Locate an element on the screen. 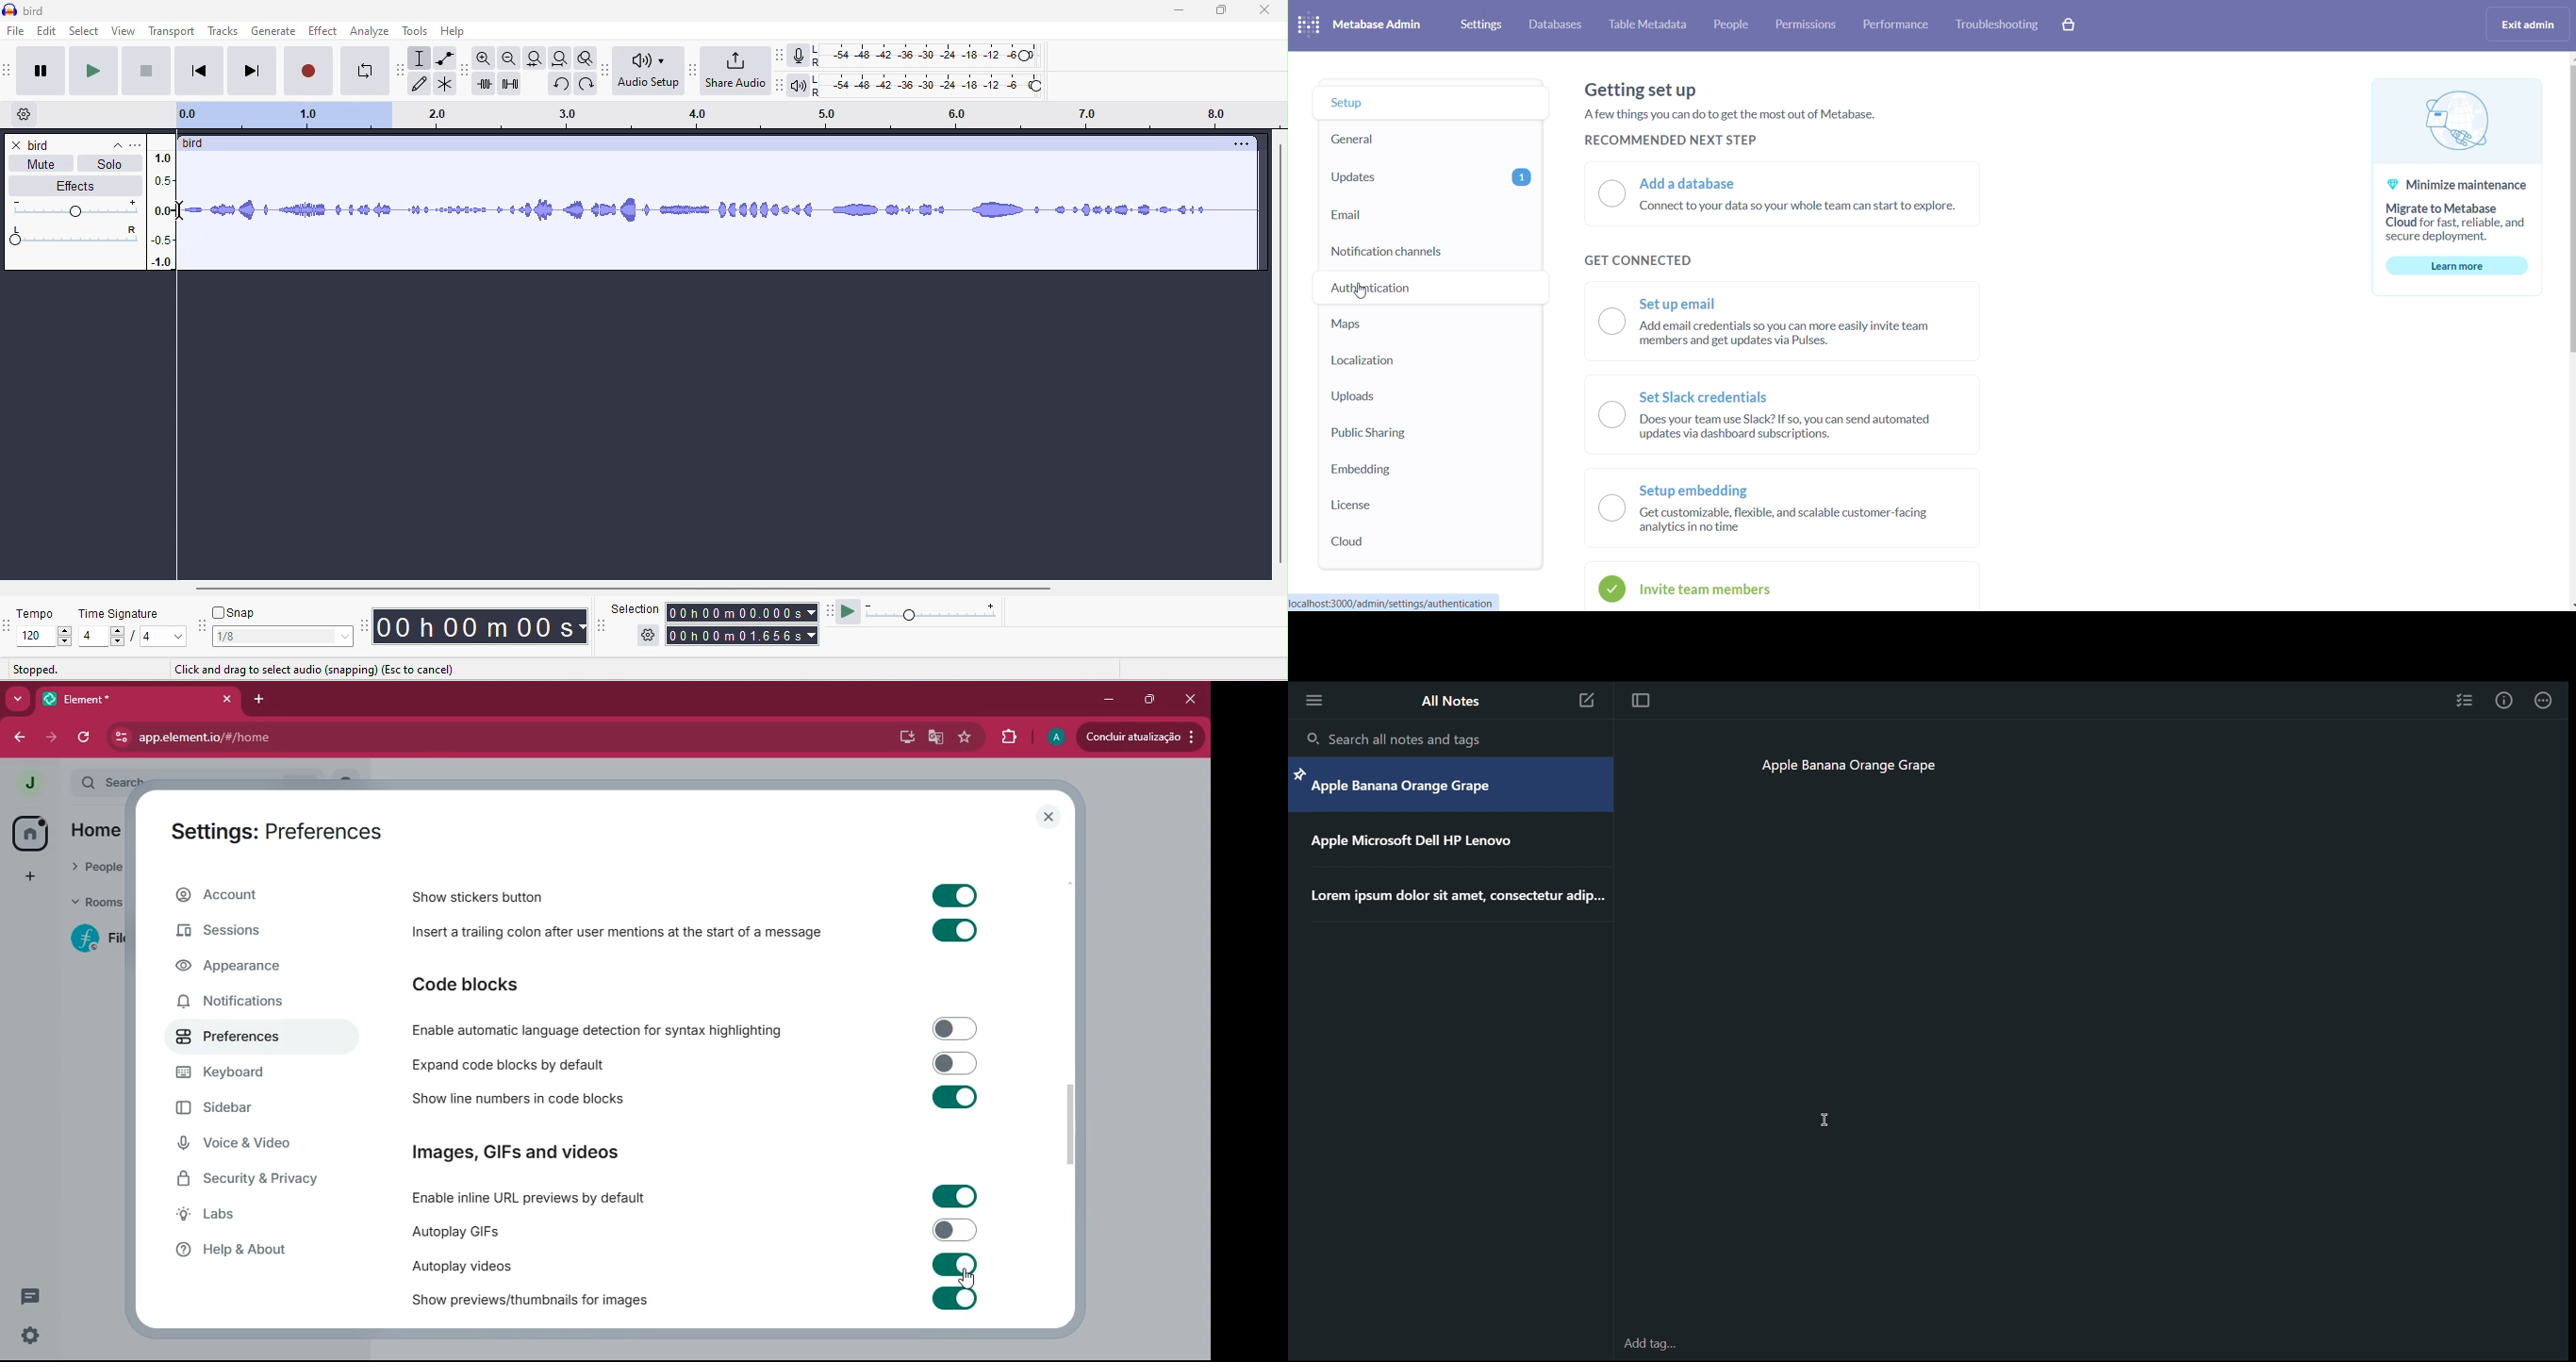 The image size is (2576, 1372).  is located at coordinates (956, 1264).